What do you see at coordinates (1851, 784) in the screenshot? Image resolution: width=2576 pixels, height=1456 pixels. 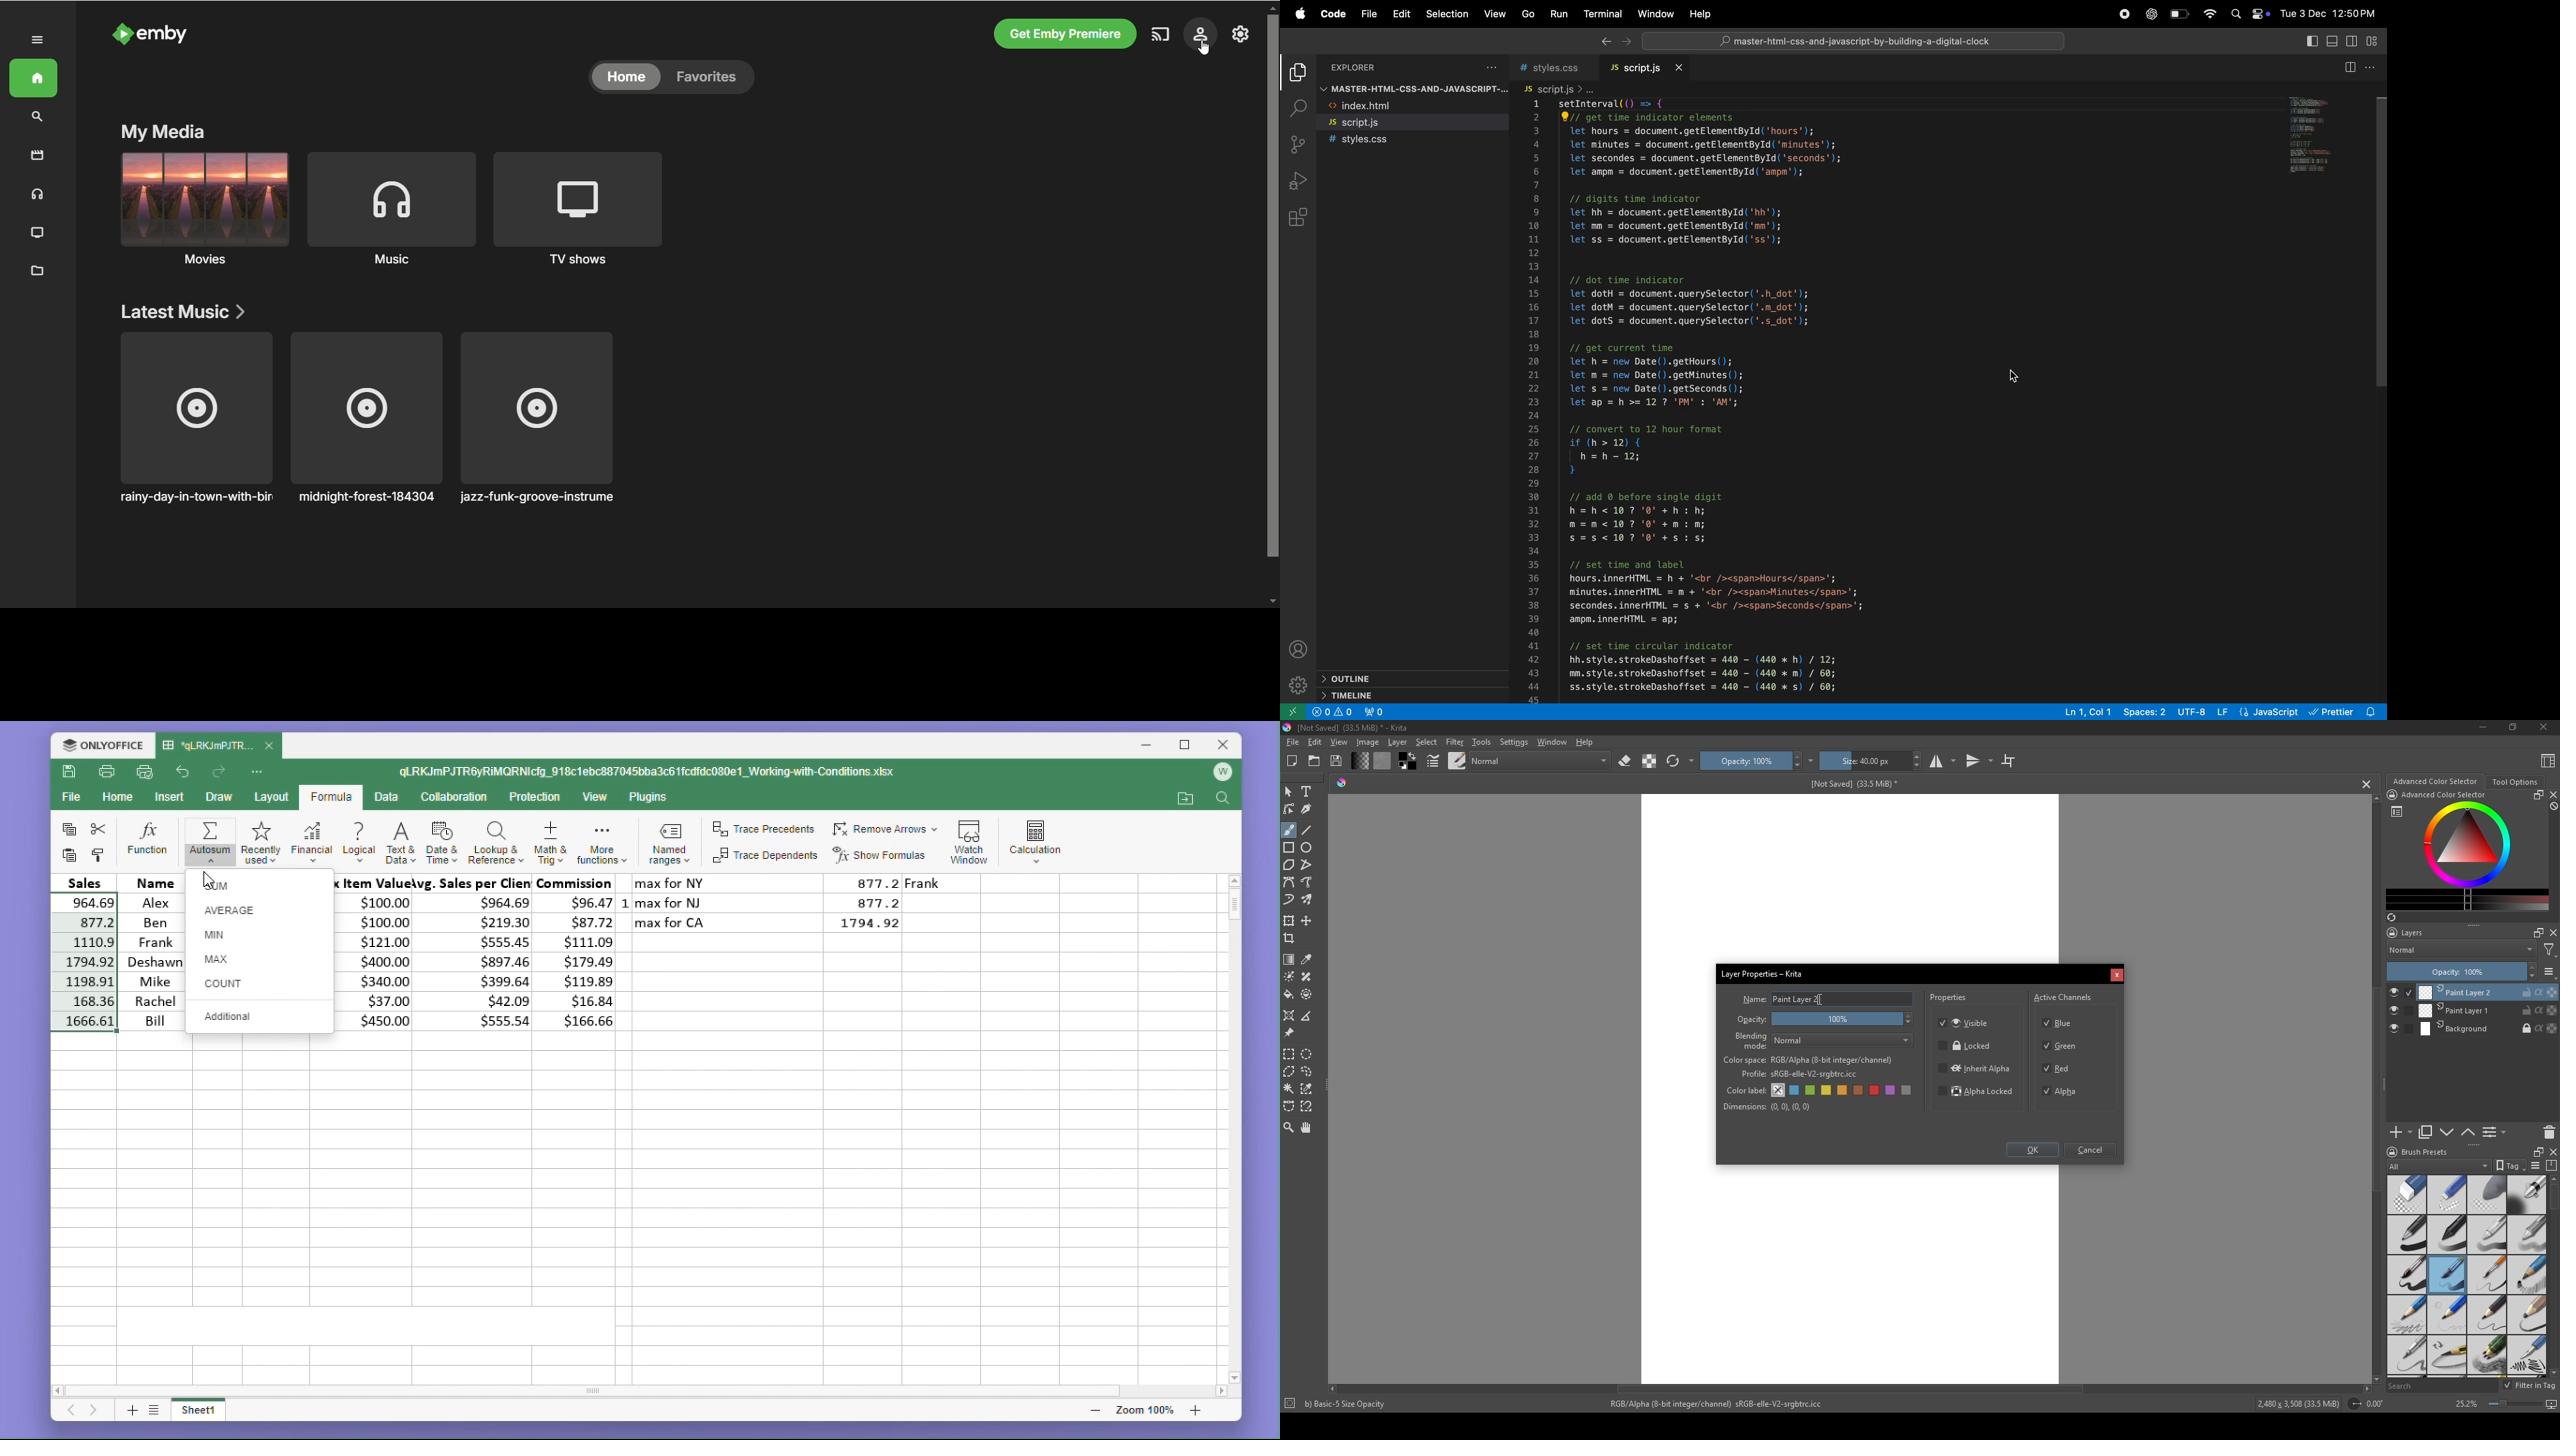 I see `[Not Saved] (33.5 MiB)` at bounding box center [1851, 784].